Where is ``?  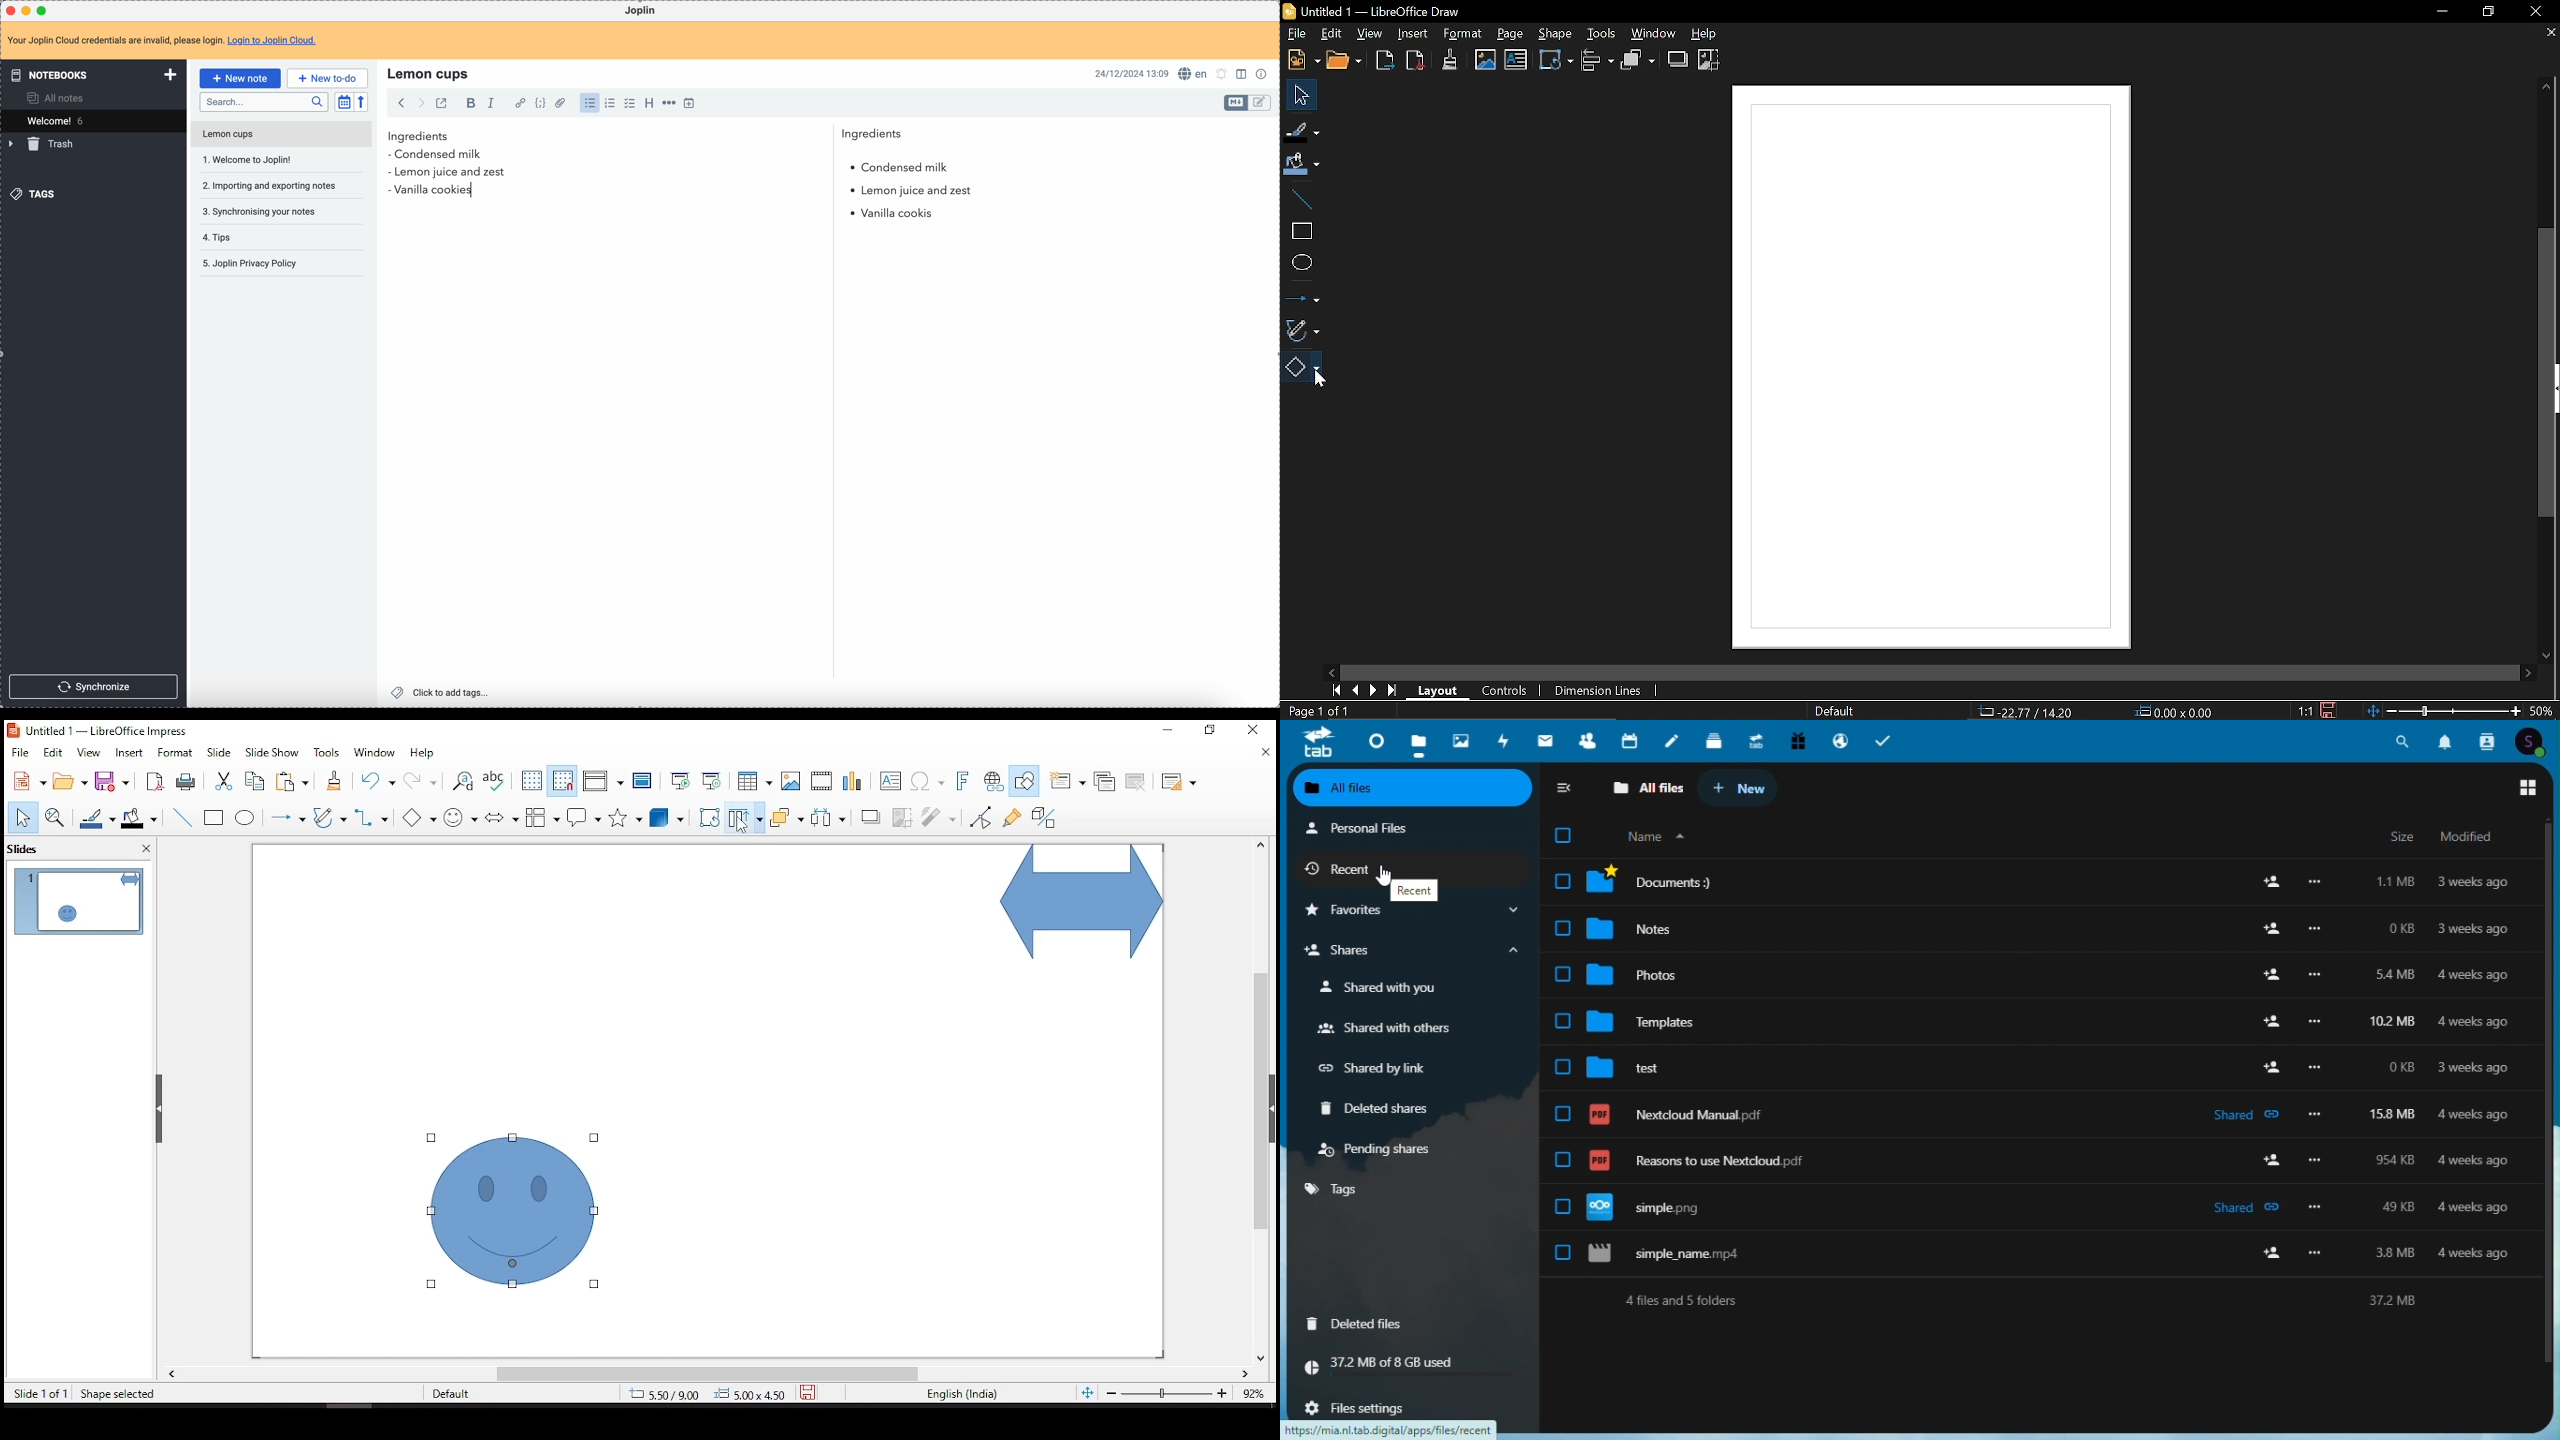
 is located at coordinates (1742, 787).